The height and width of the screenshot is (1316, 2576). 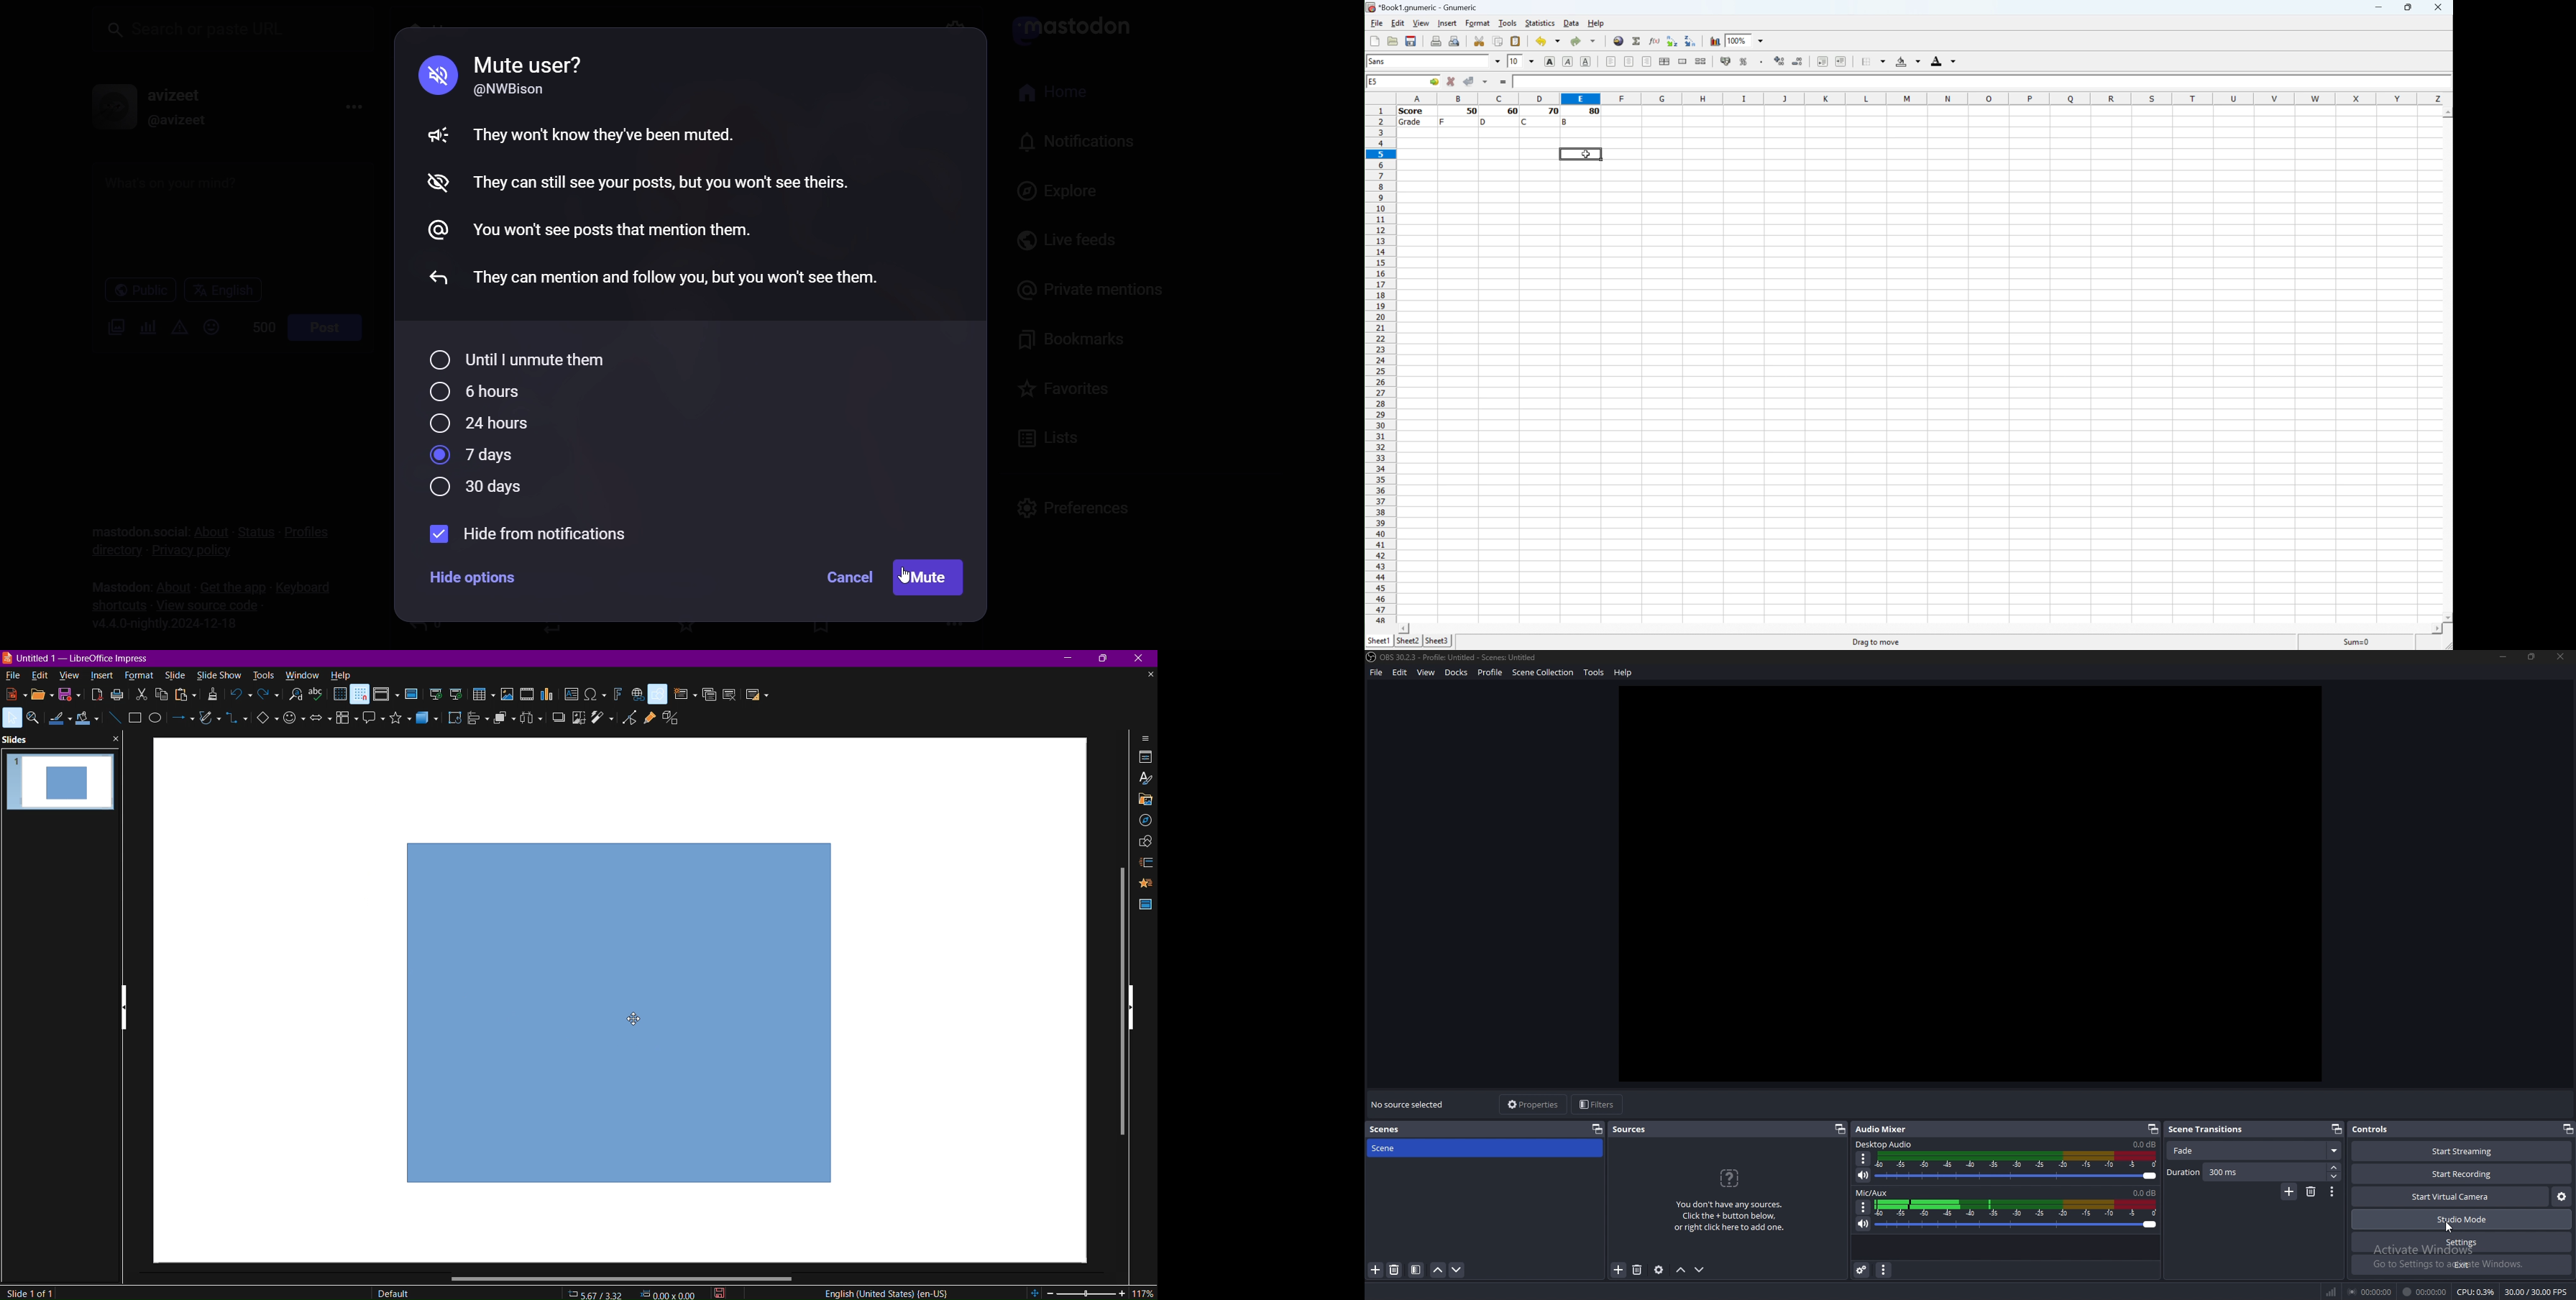 What do you see at coordinates (1733, 1219) in the screenshot?
I see `You don't have any sources.
Click the + button below,
or right click here to add one.` at bounding box center [1733, 1219].